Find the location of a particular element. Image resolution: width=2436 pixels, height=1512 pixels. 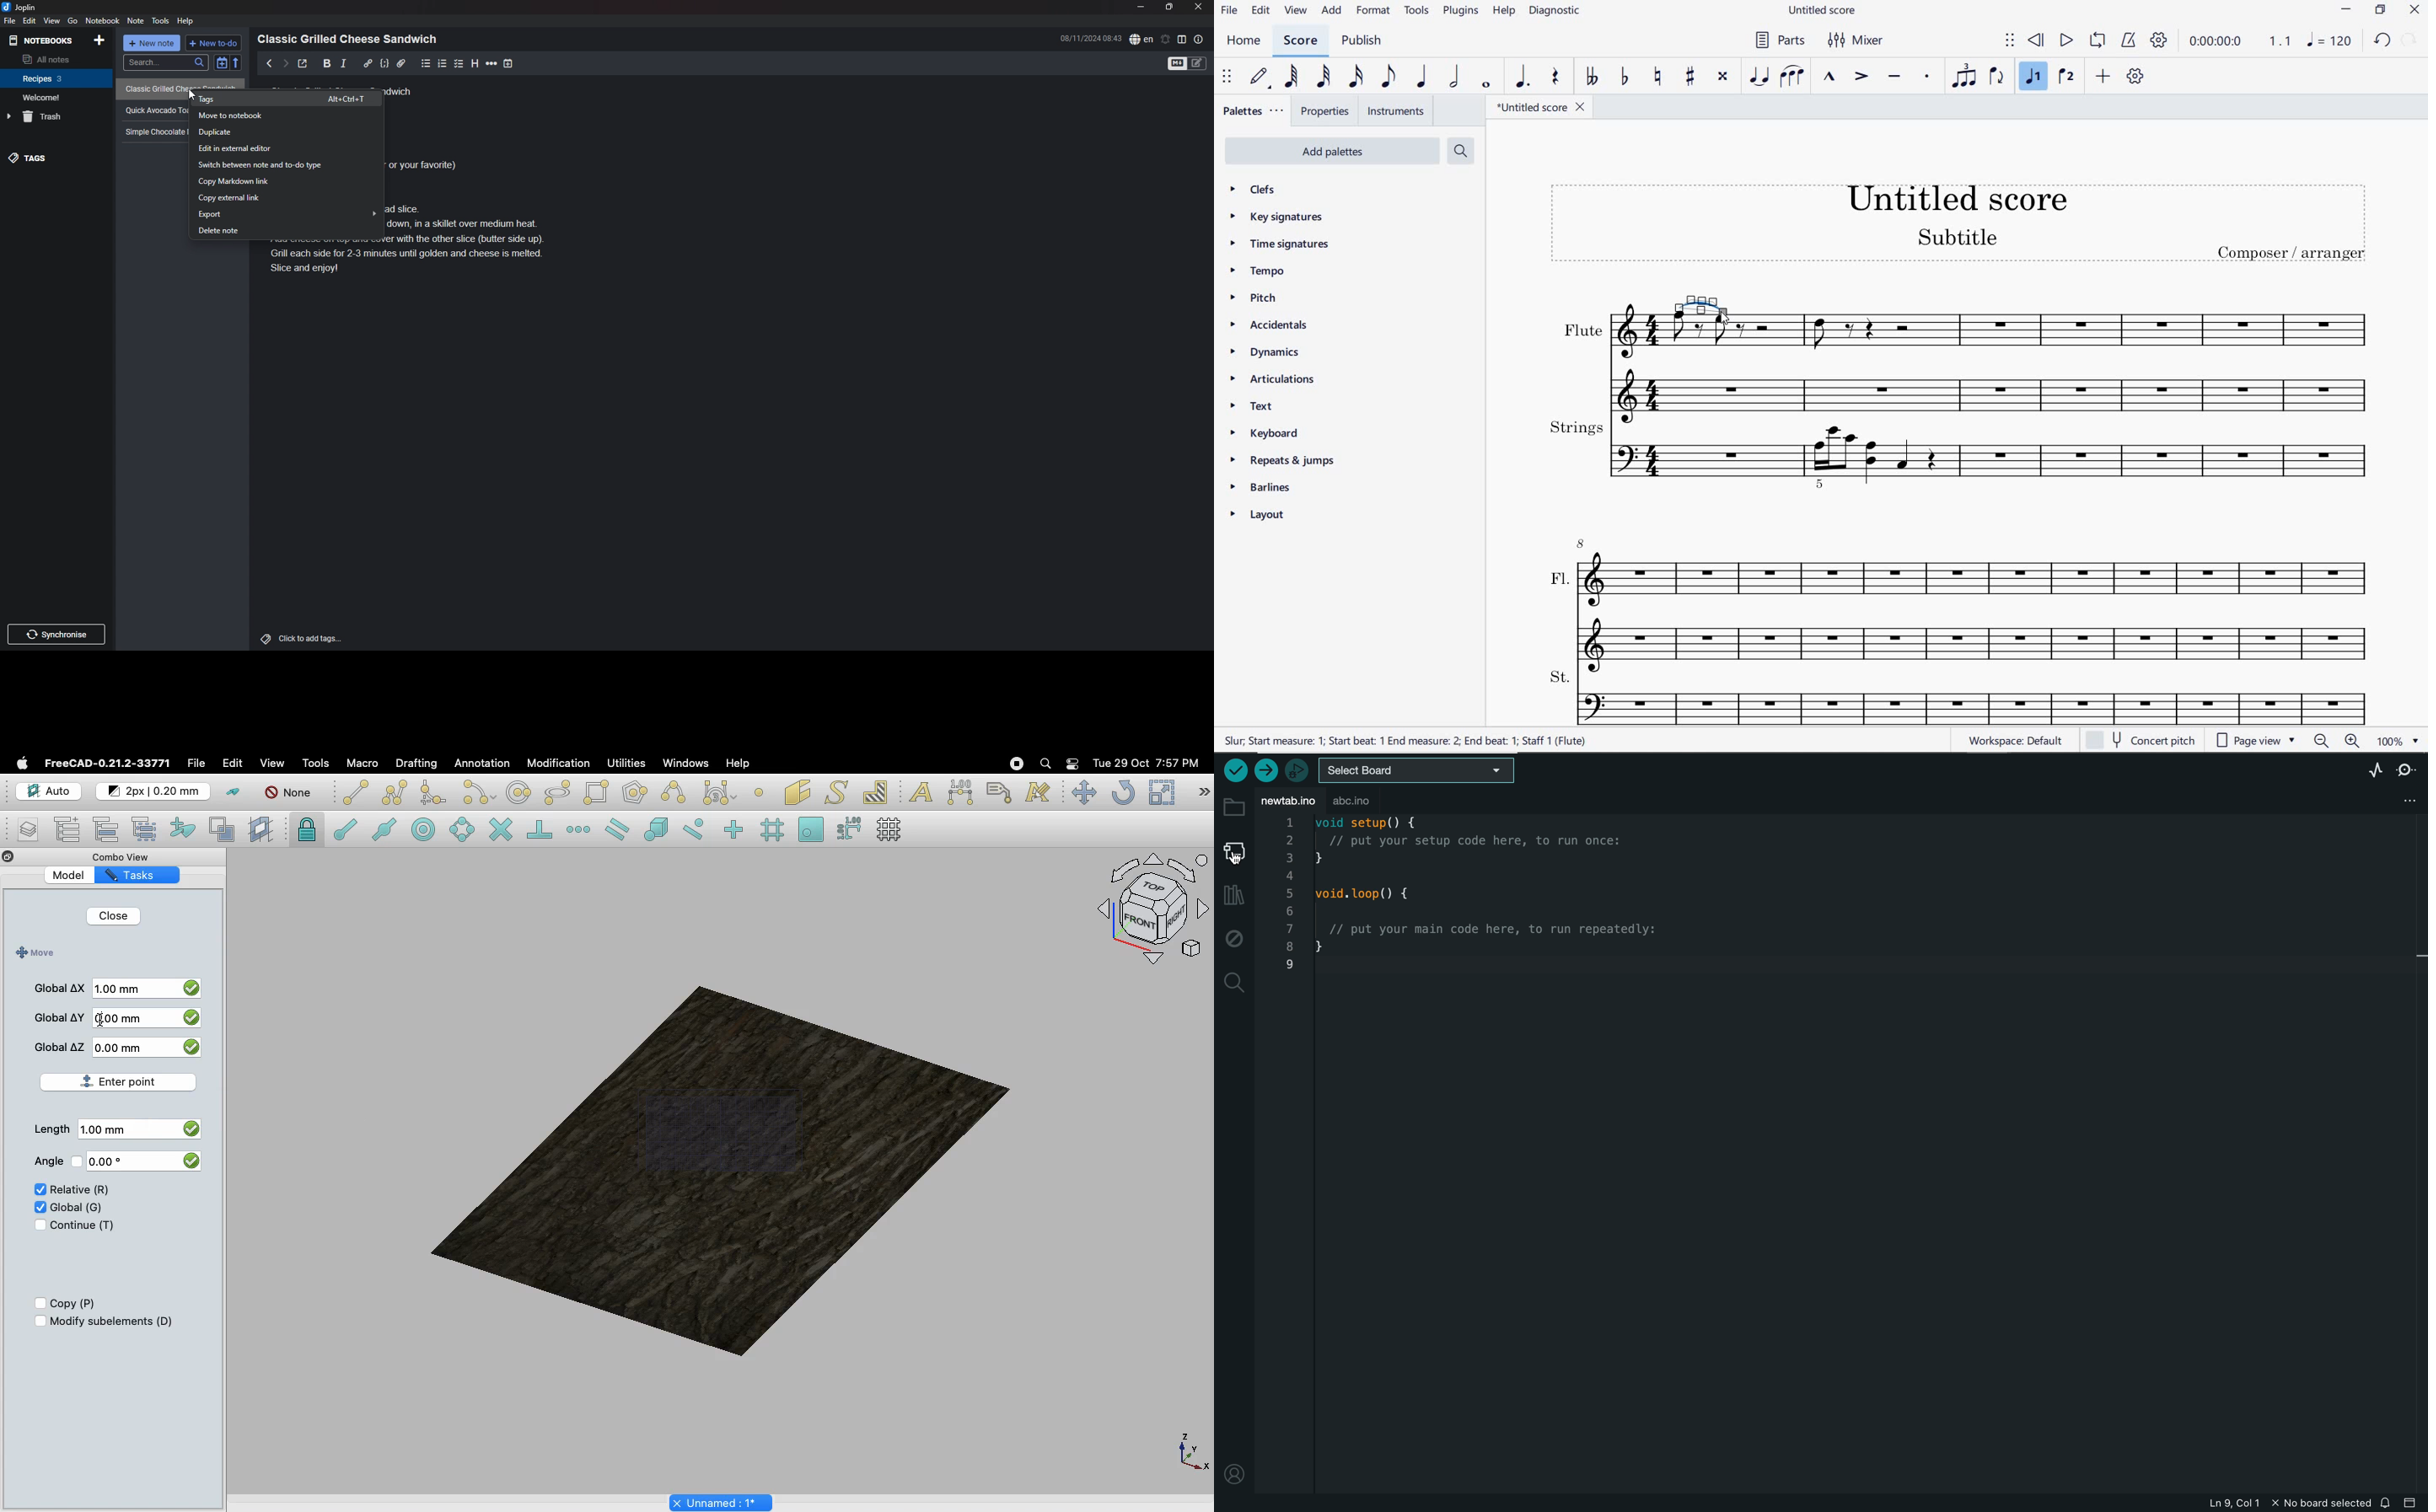

text is located at coordinates (1251, 408).